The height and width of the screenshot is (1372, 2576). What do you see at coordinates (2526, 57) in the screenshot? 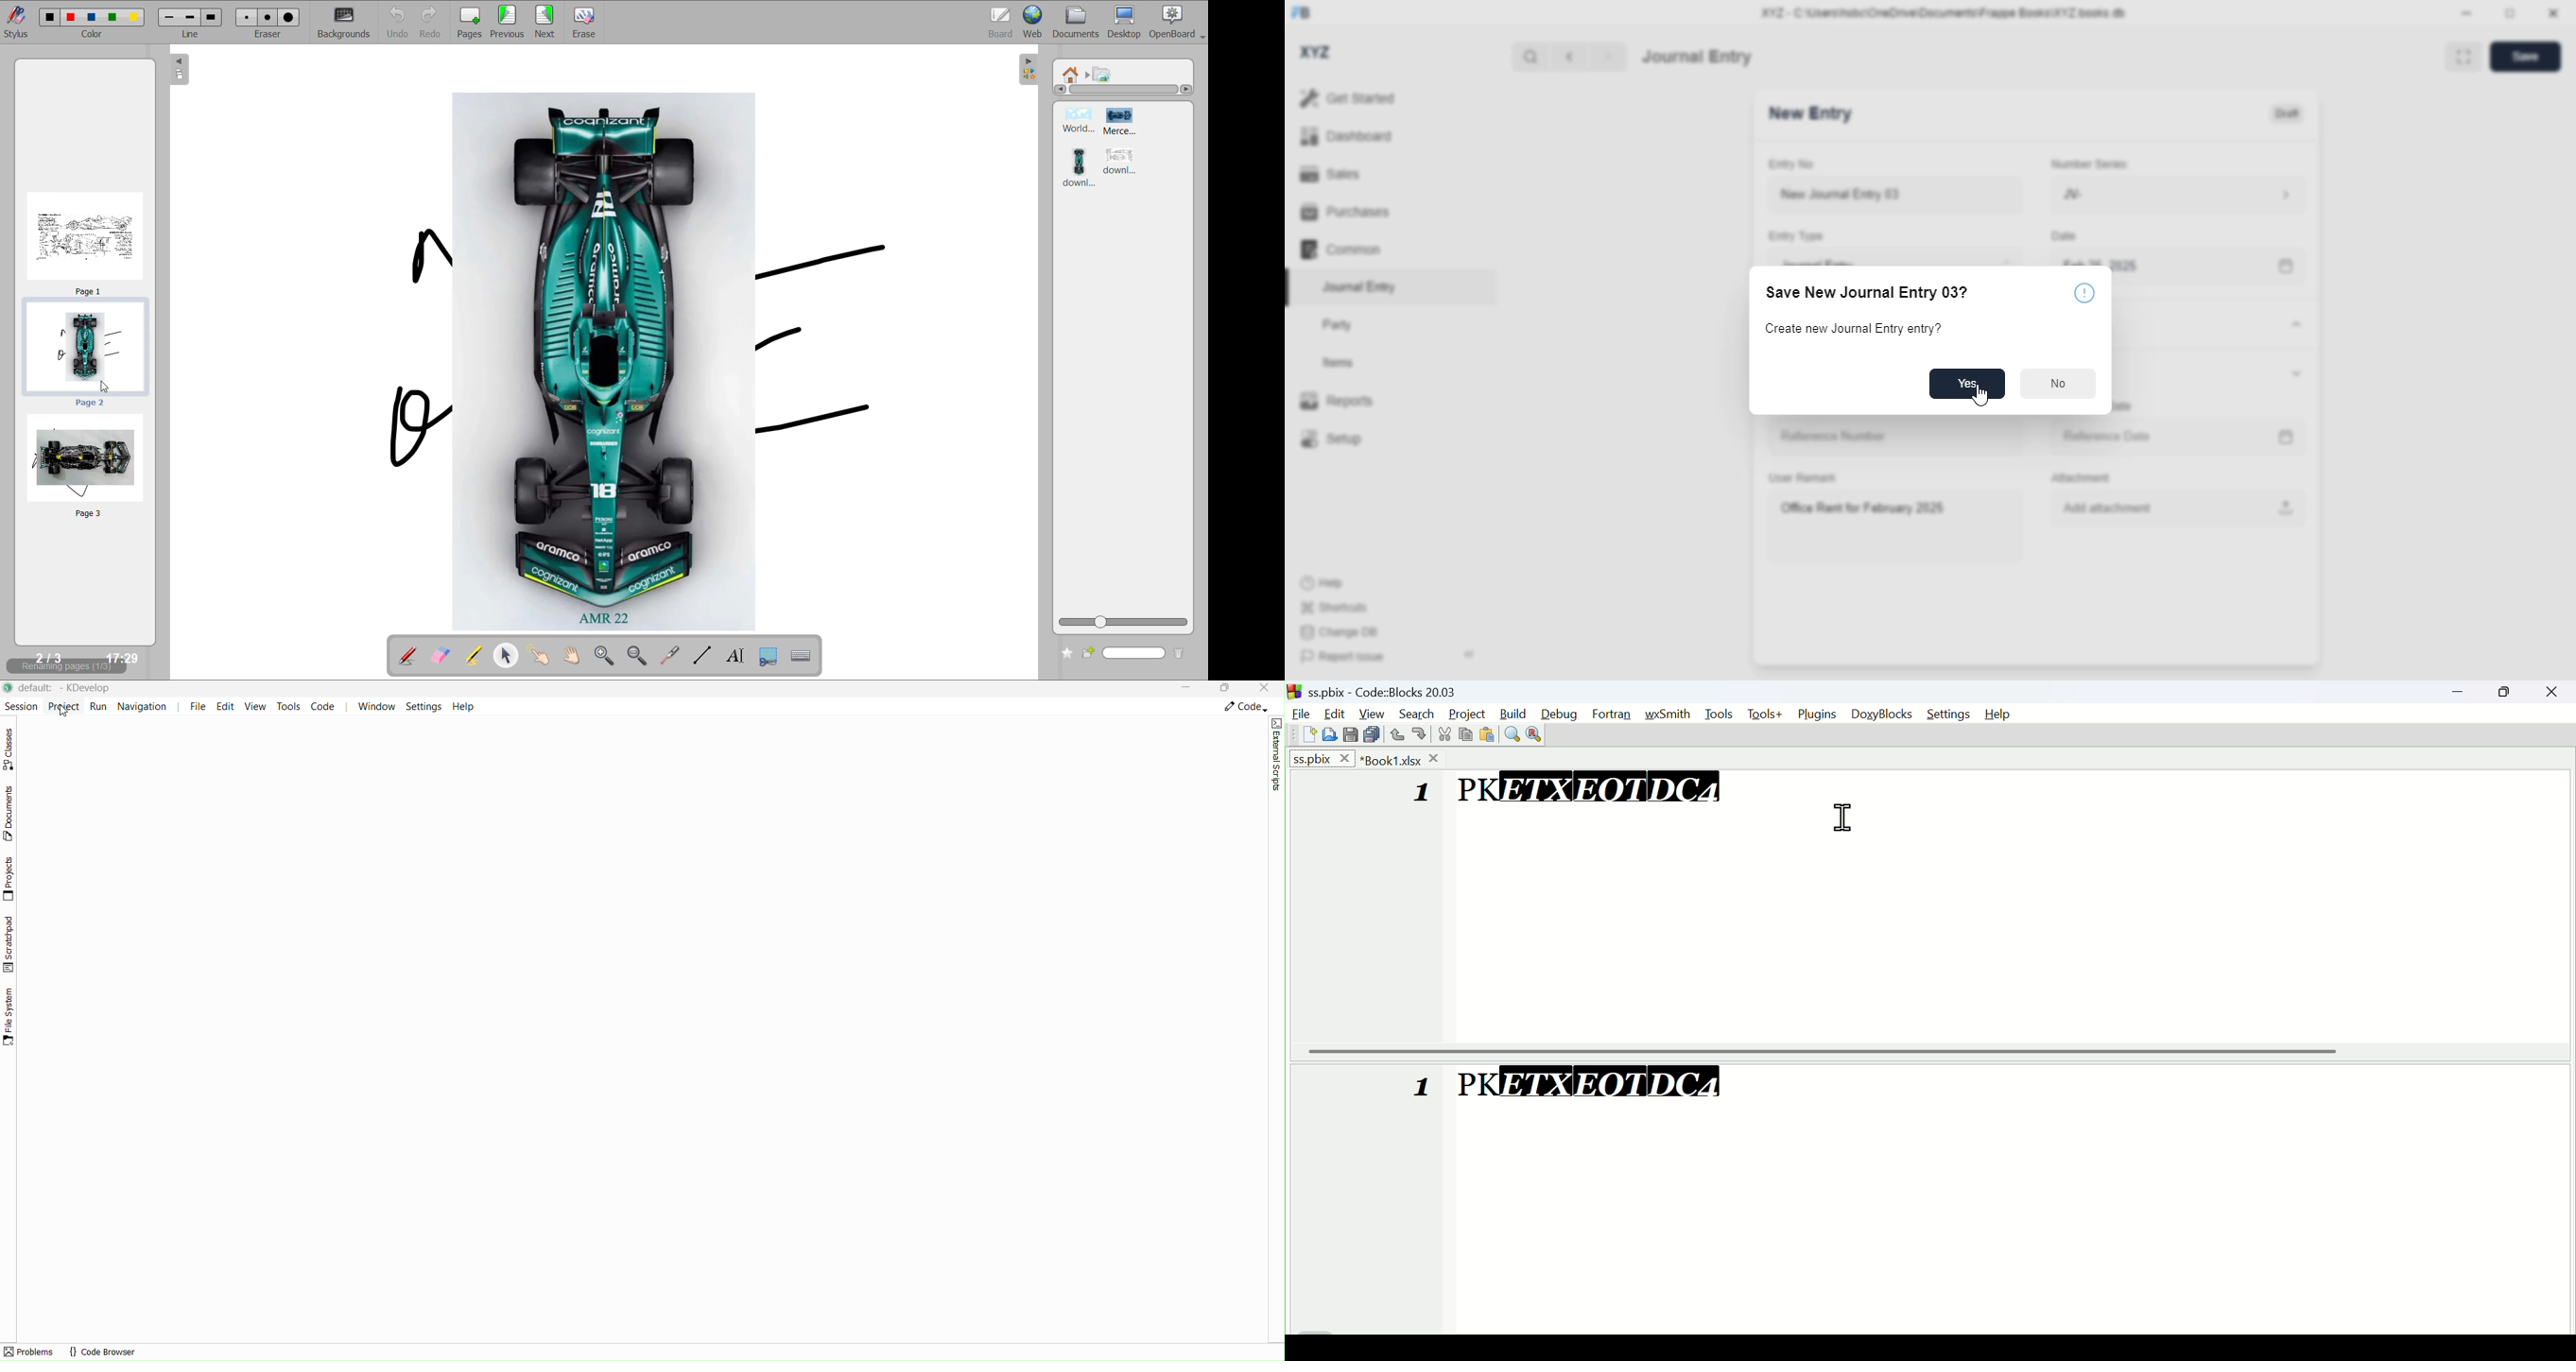
I see `save` at bounding box center [2526, 57].